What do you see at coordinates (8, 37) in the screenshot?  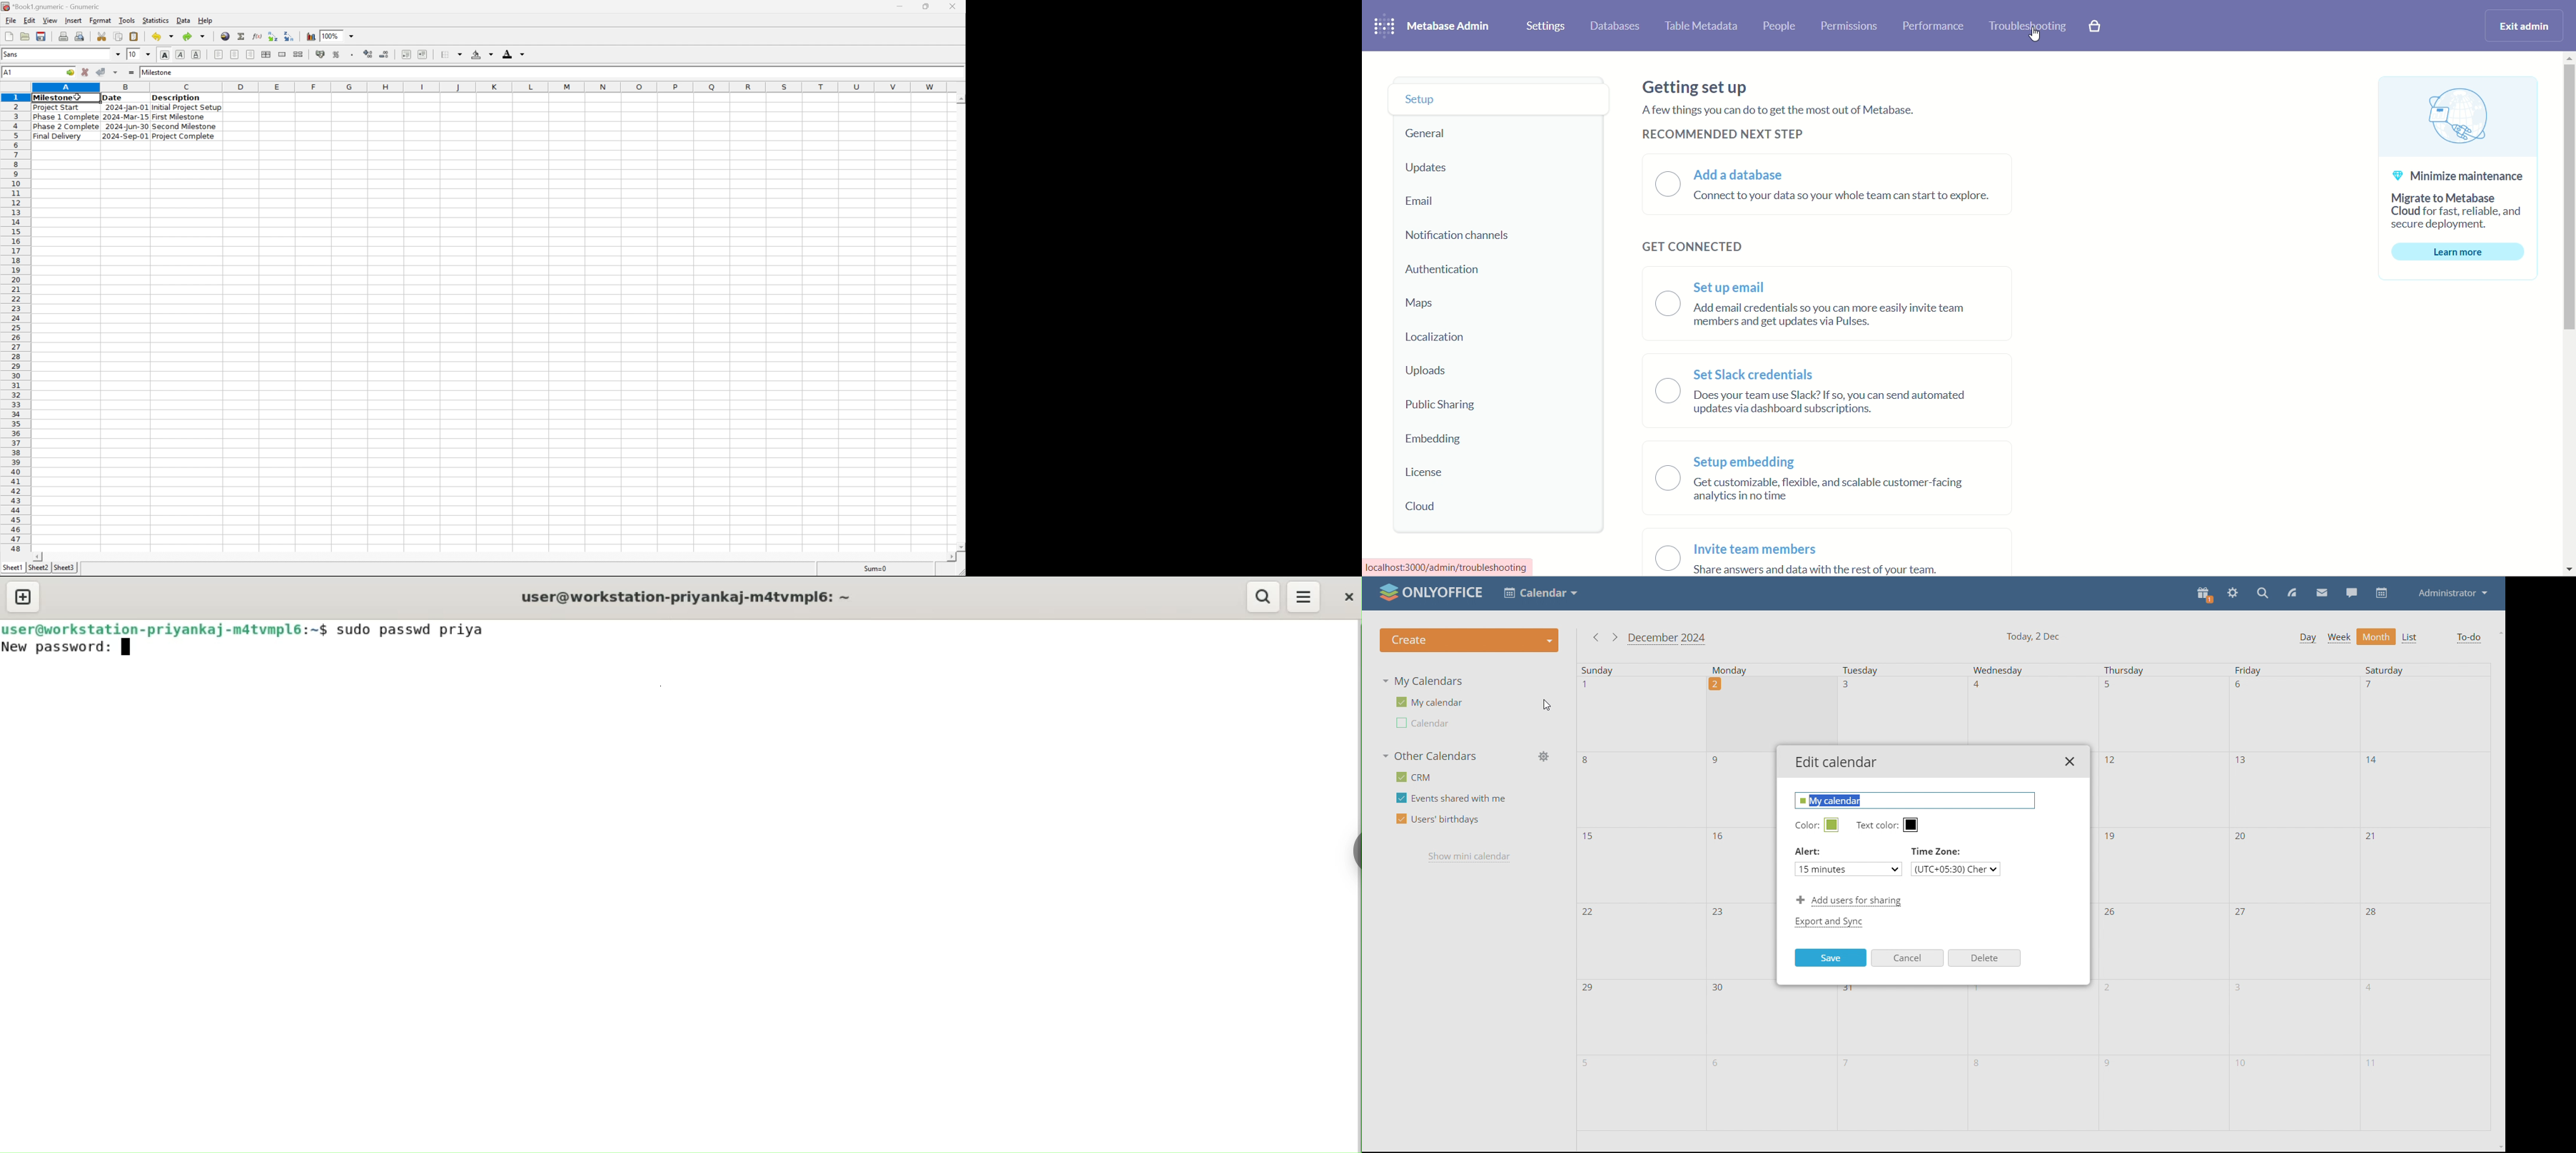 I see `create a new workbook` at bounding box center [8, 37].